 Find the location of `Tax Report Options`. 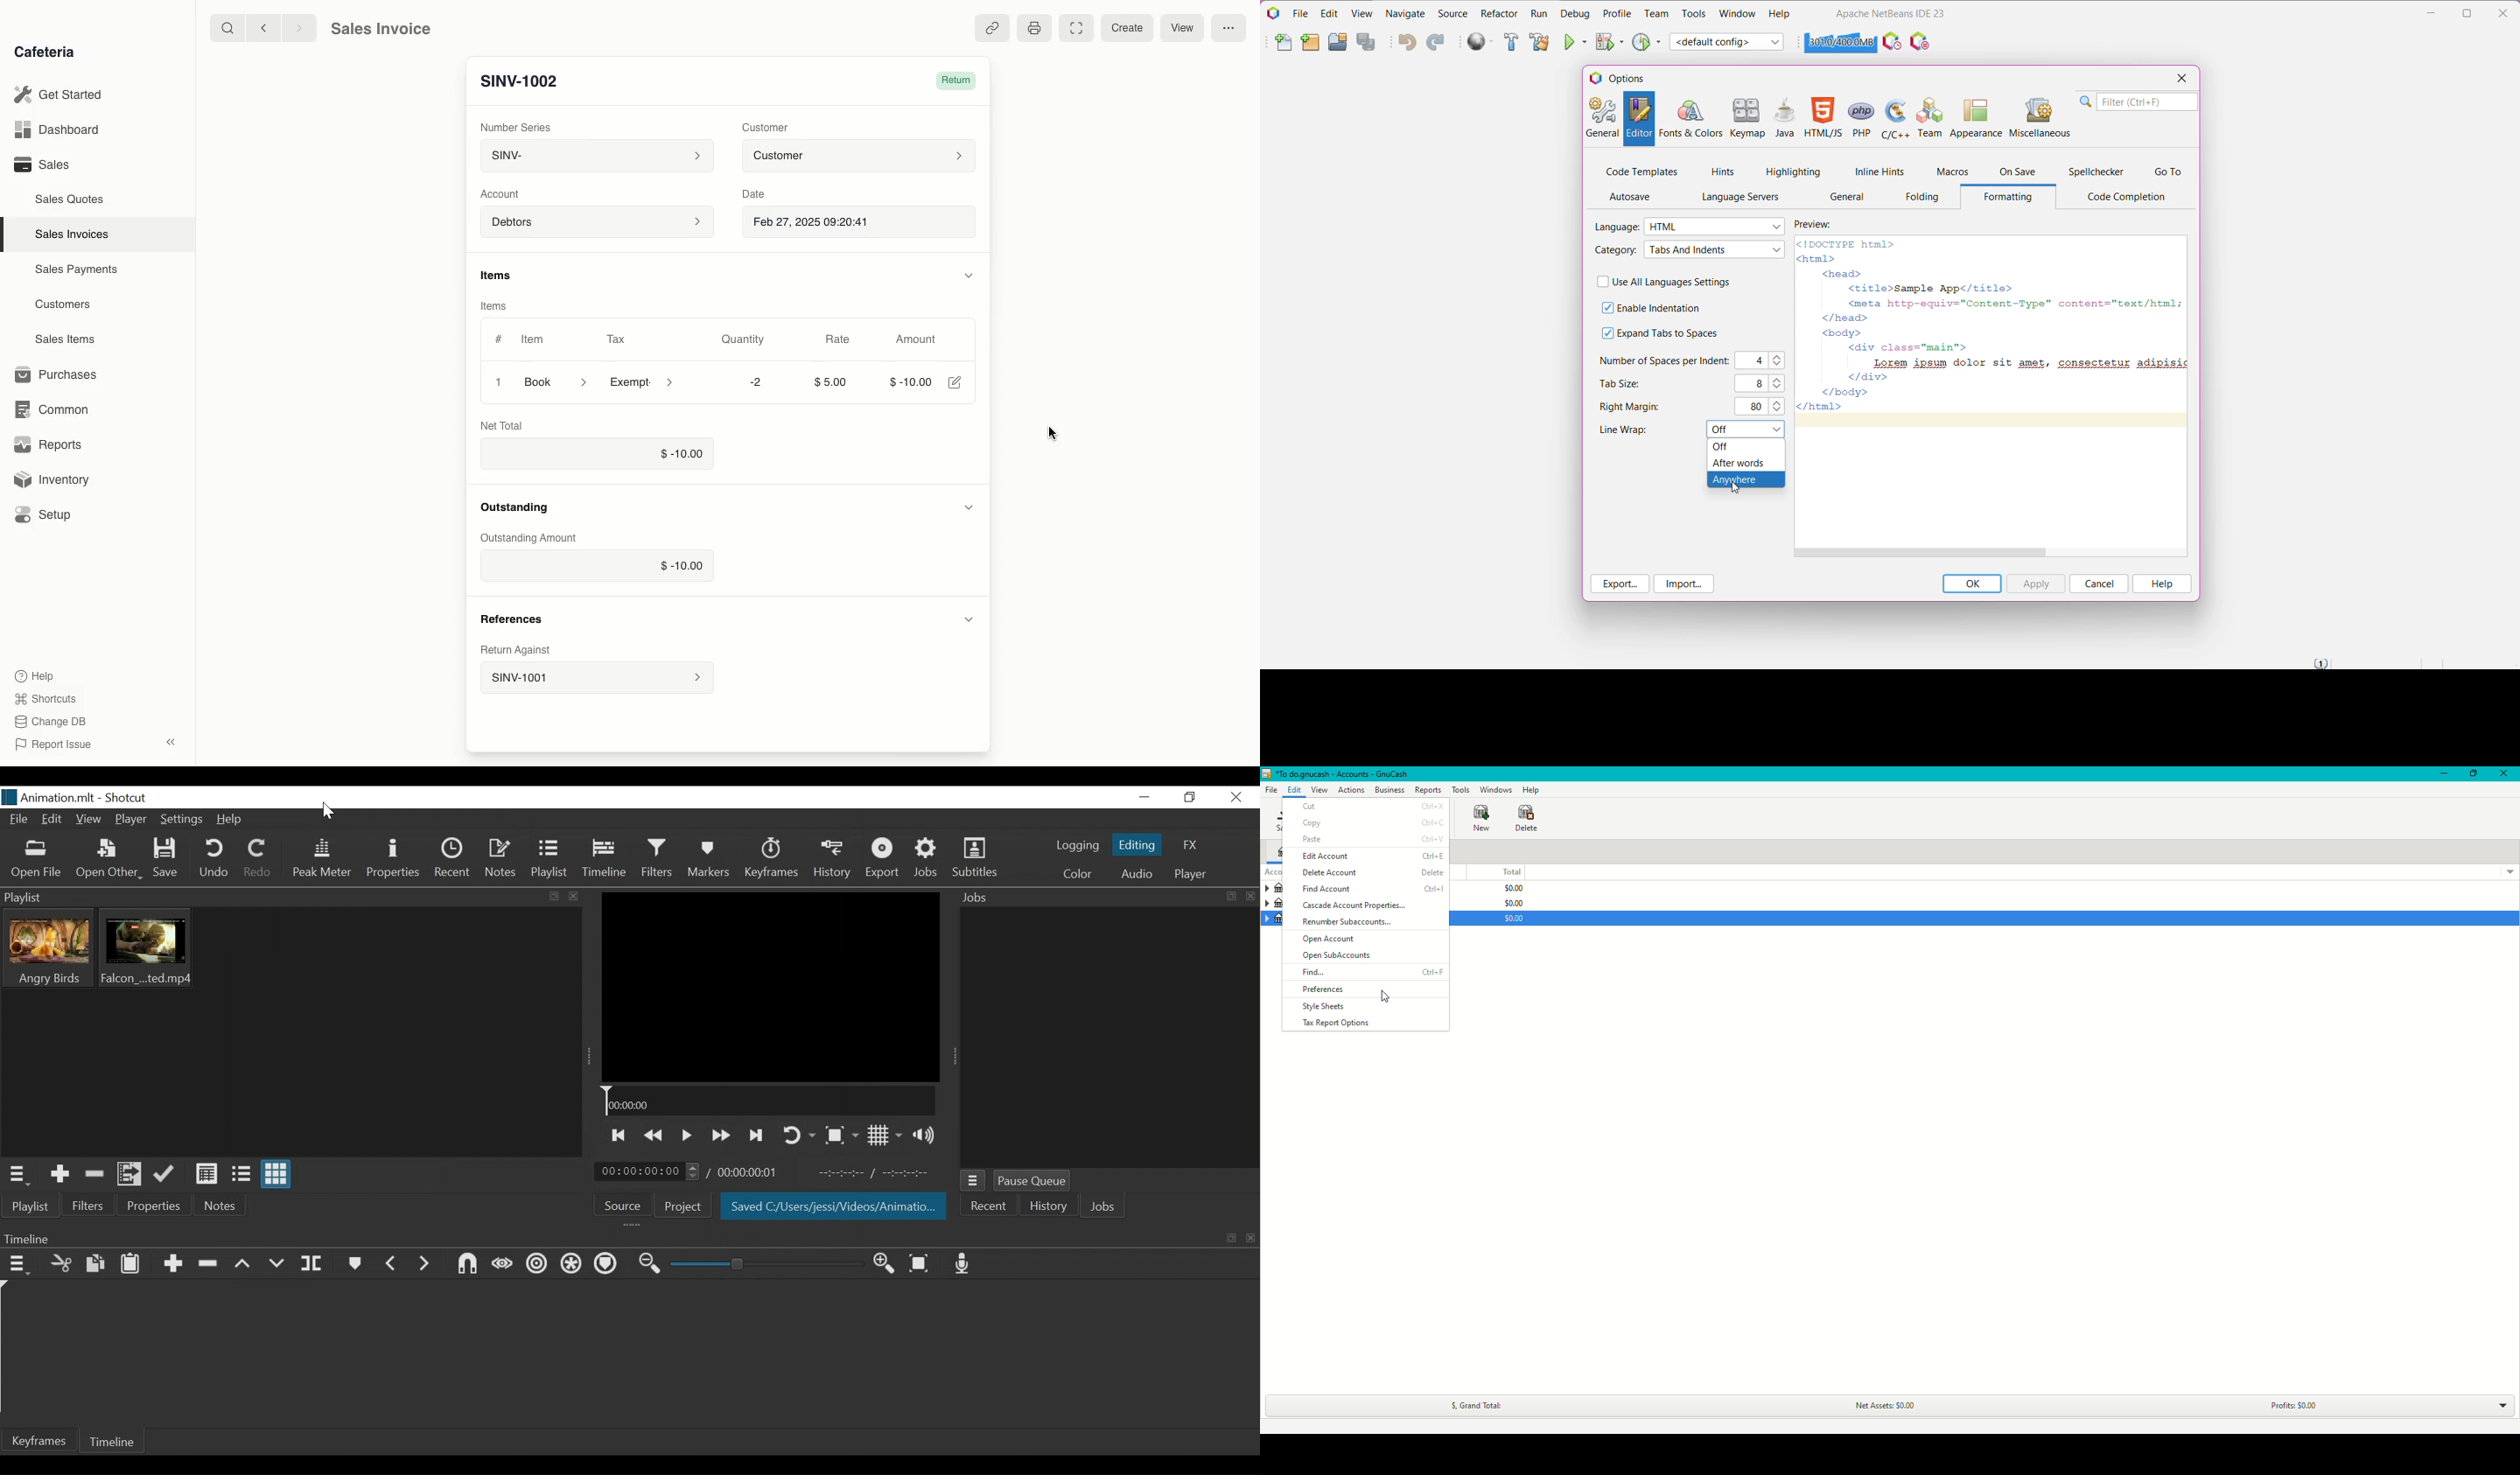

Tax Report Options is located at coordinates (1343, 1024).